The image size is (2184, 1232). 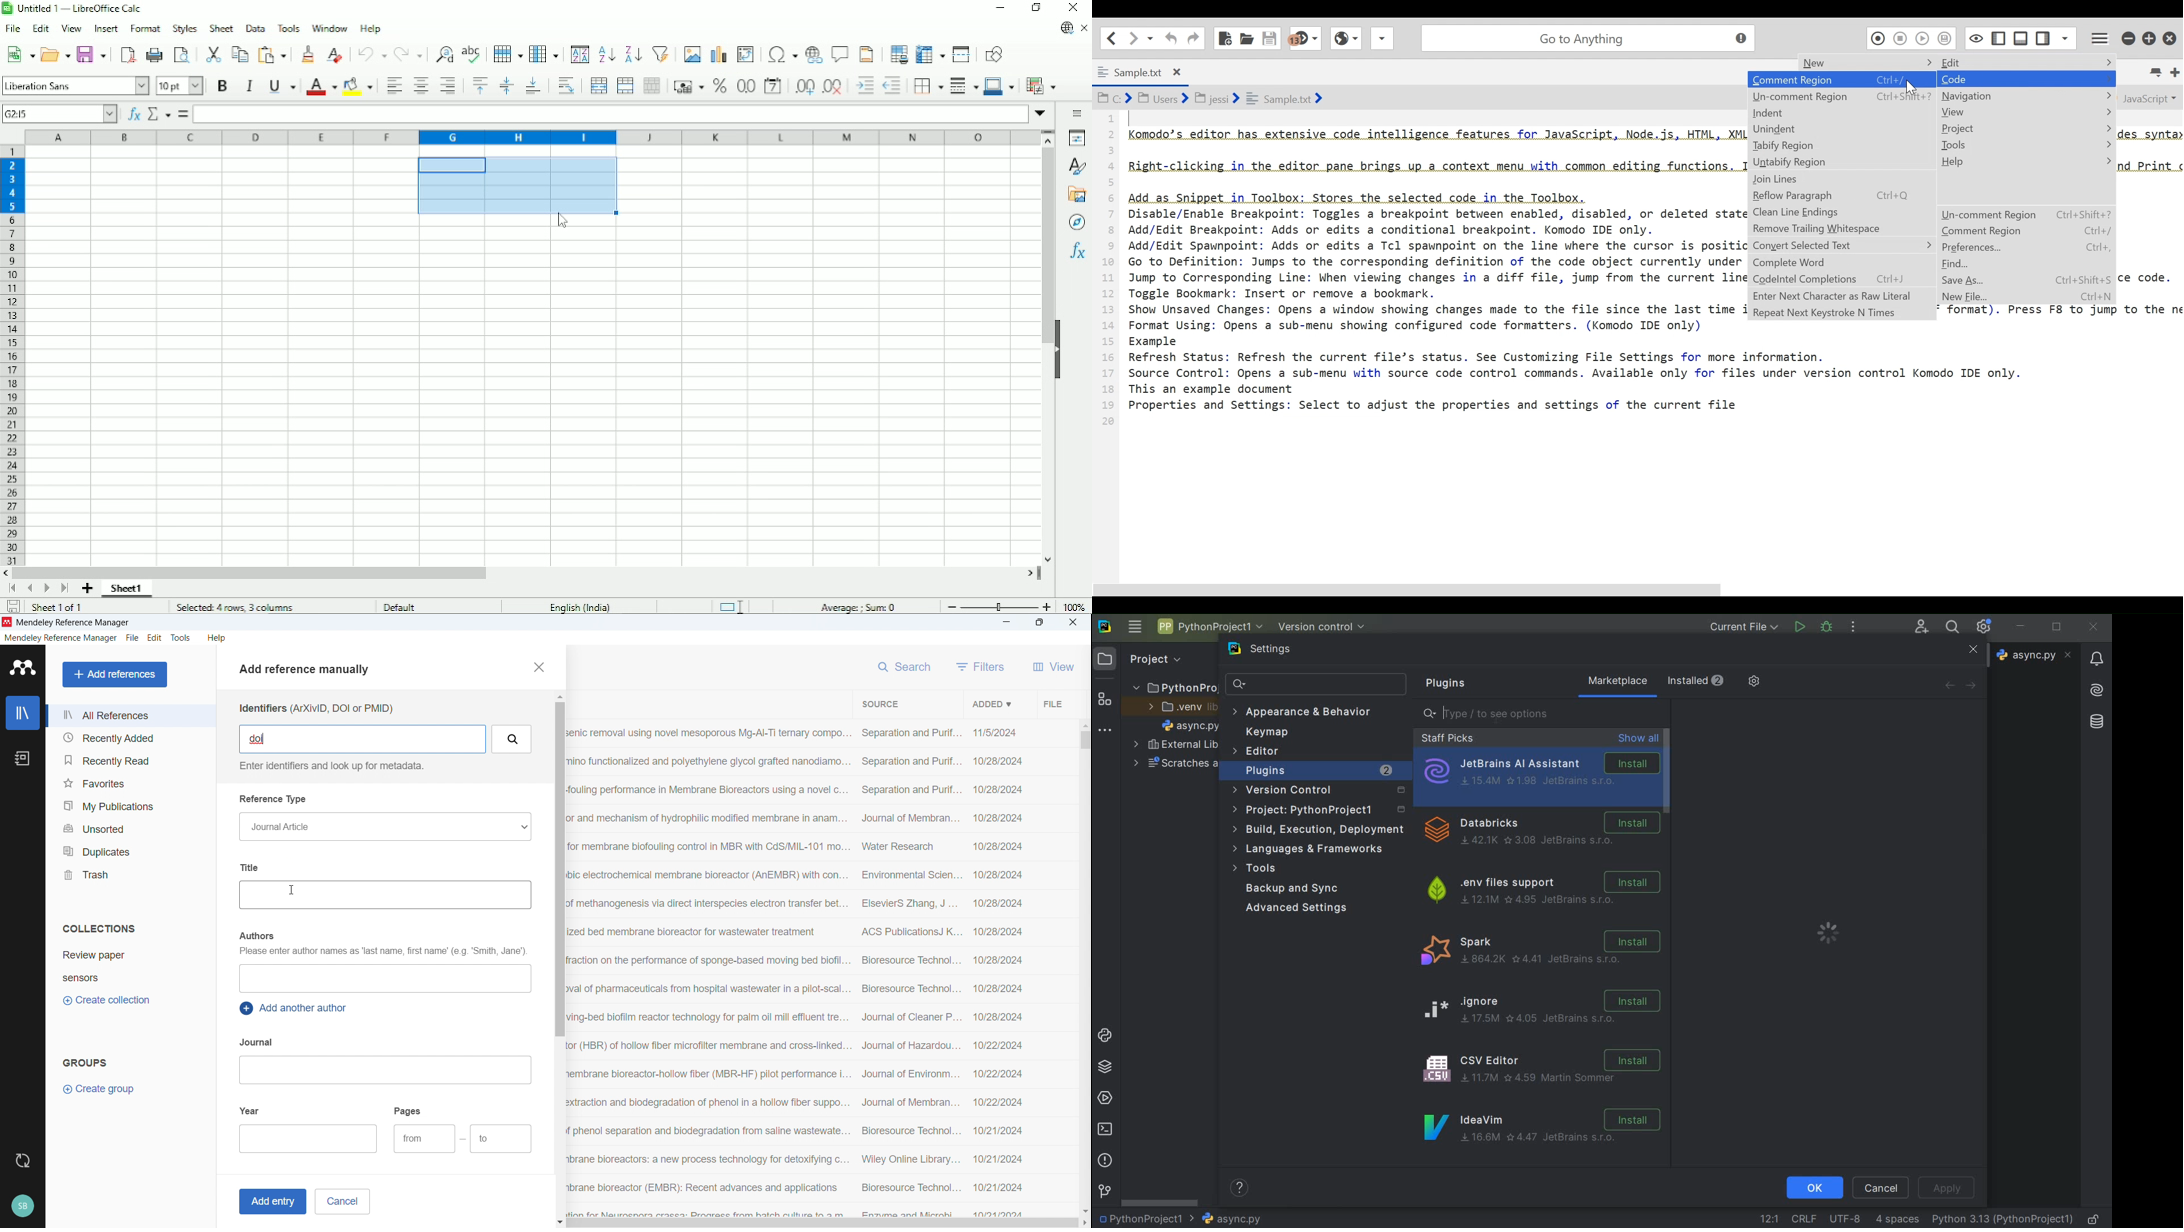 I want to click on Add references , so click(x=115, y=674).